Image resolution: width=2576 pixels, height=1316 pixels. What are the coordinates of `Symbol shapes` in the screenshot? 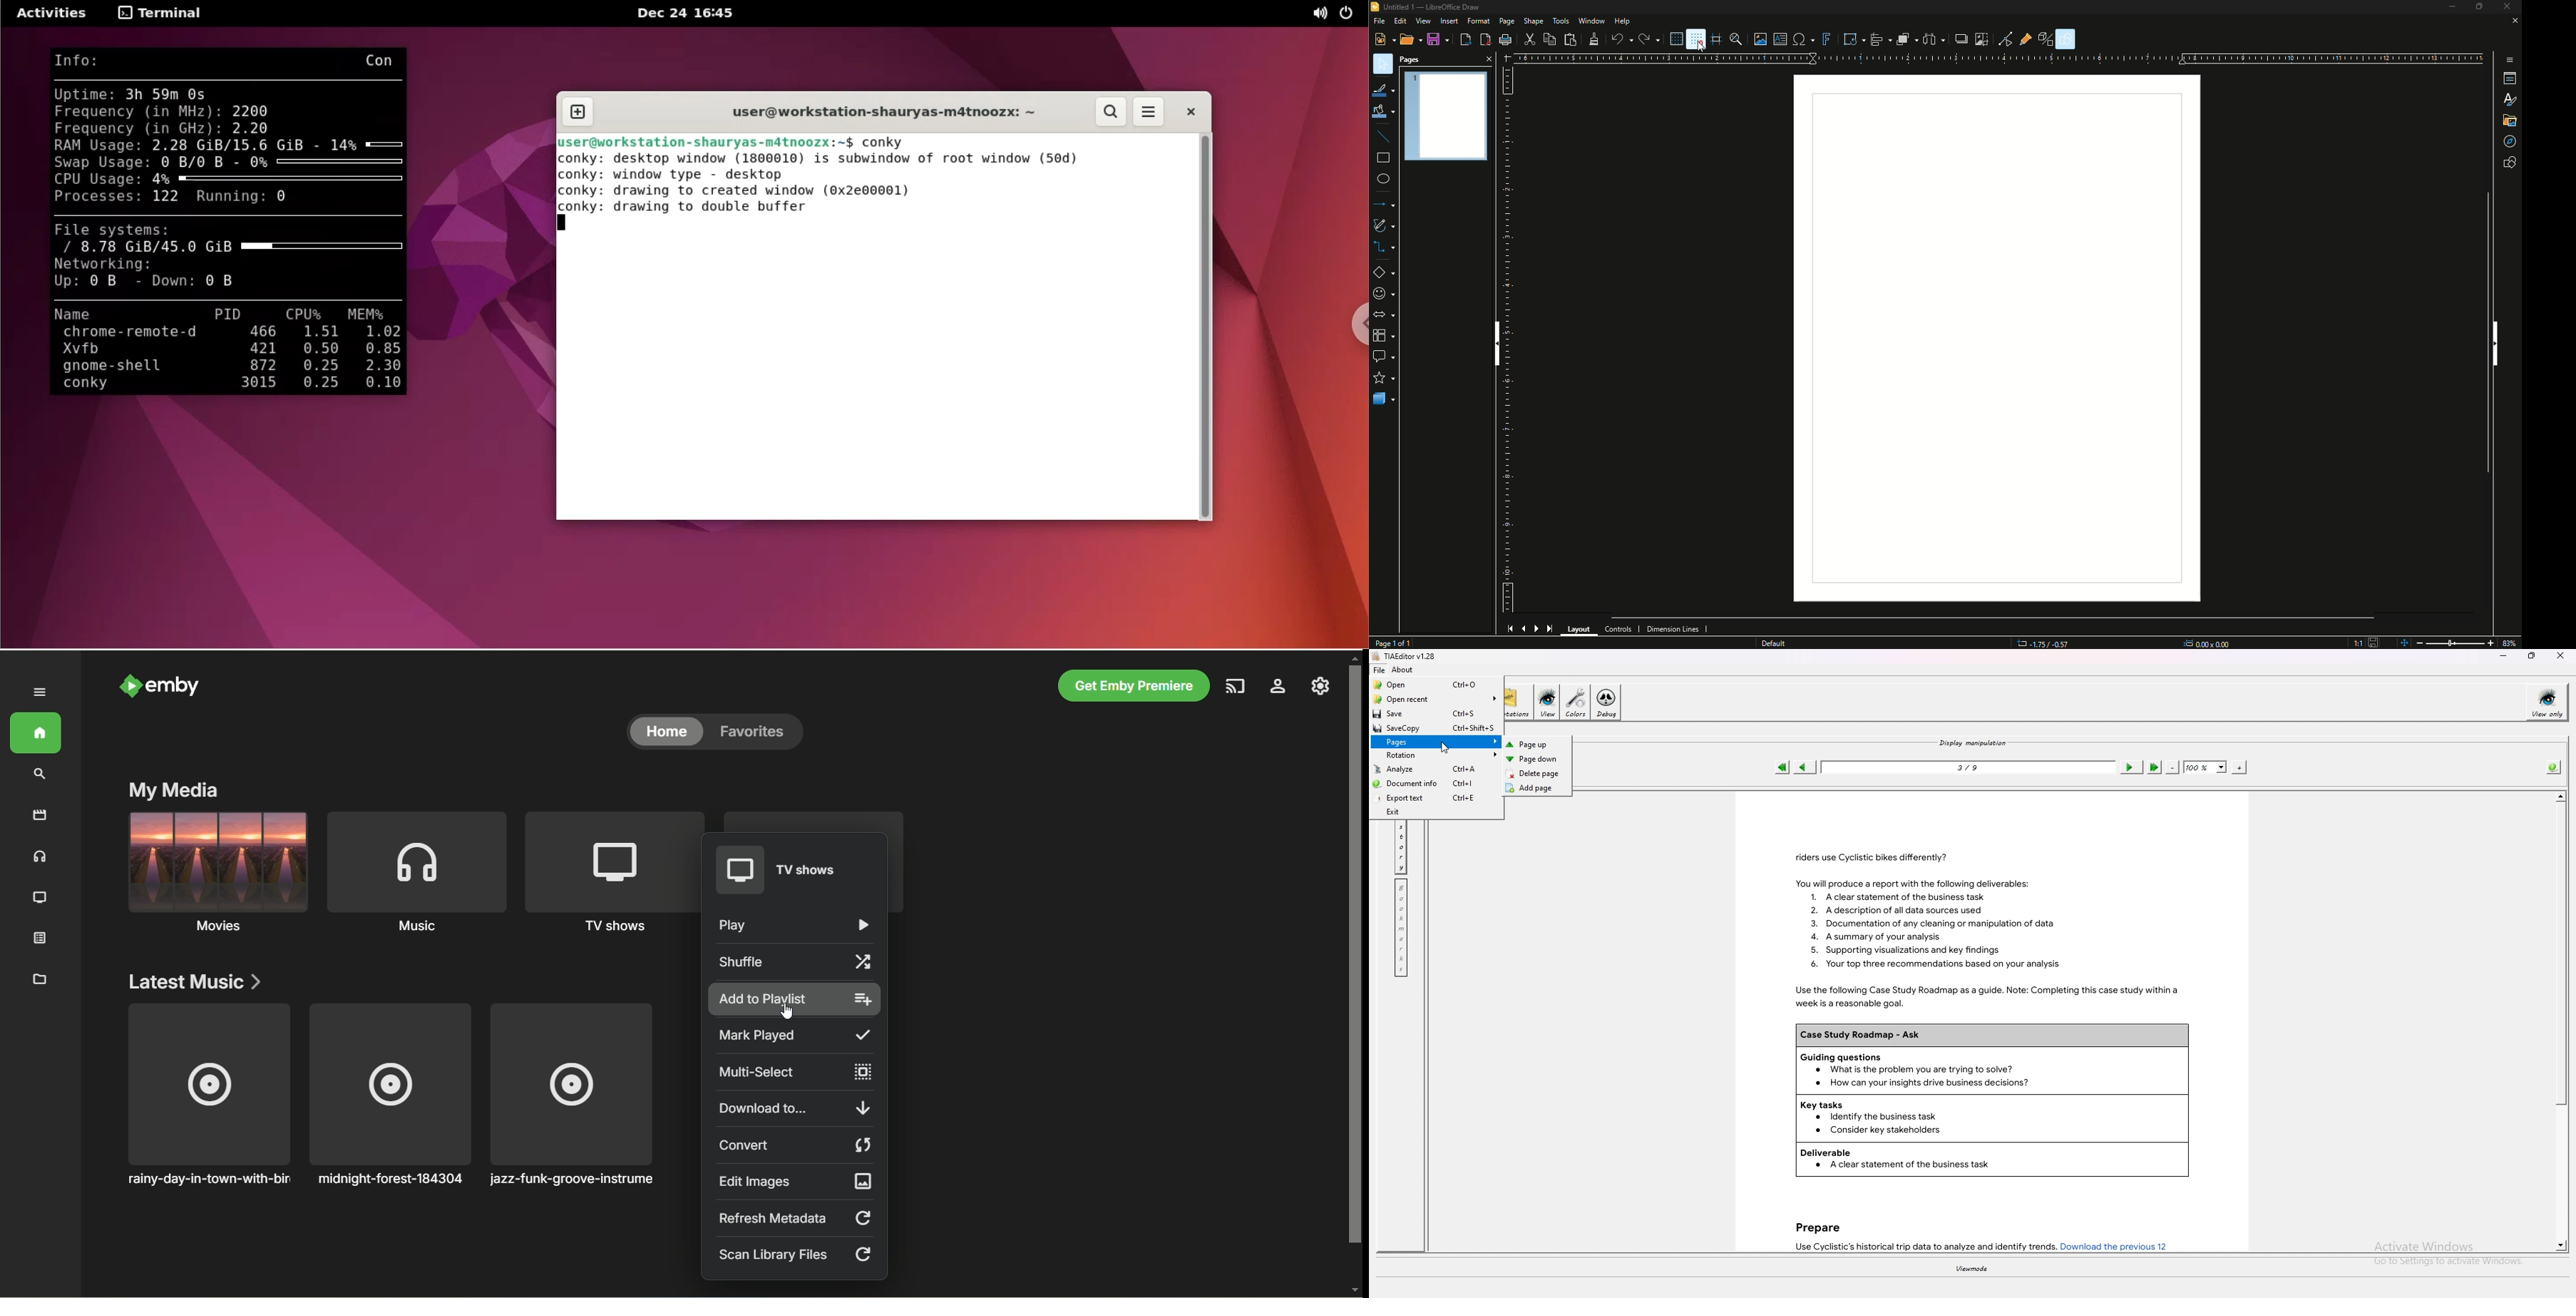 It's located at (1388, 293).